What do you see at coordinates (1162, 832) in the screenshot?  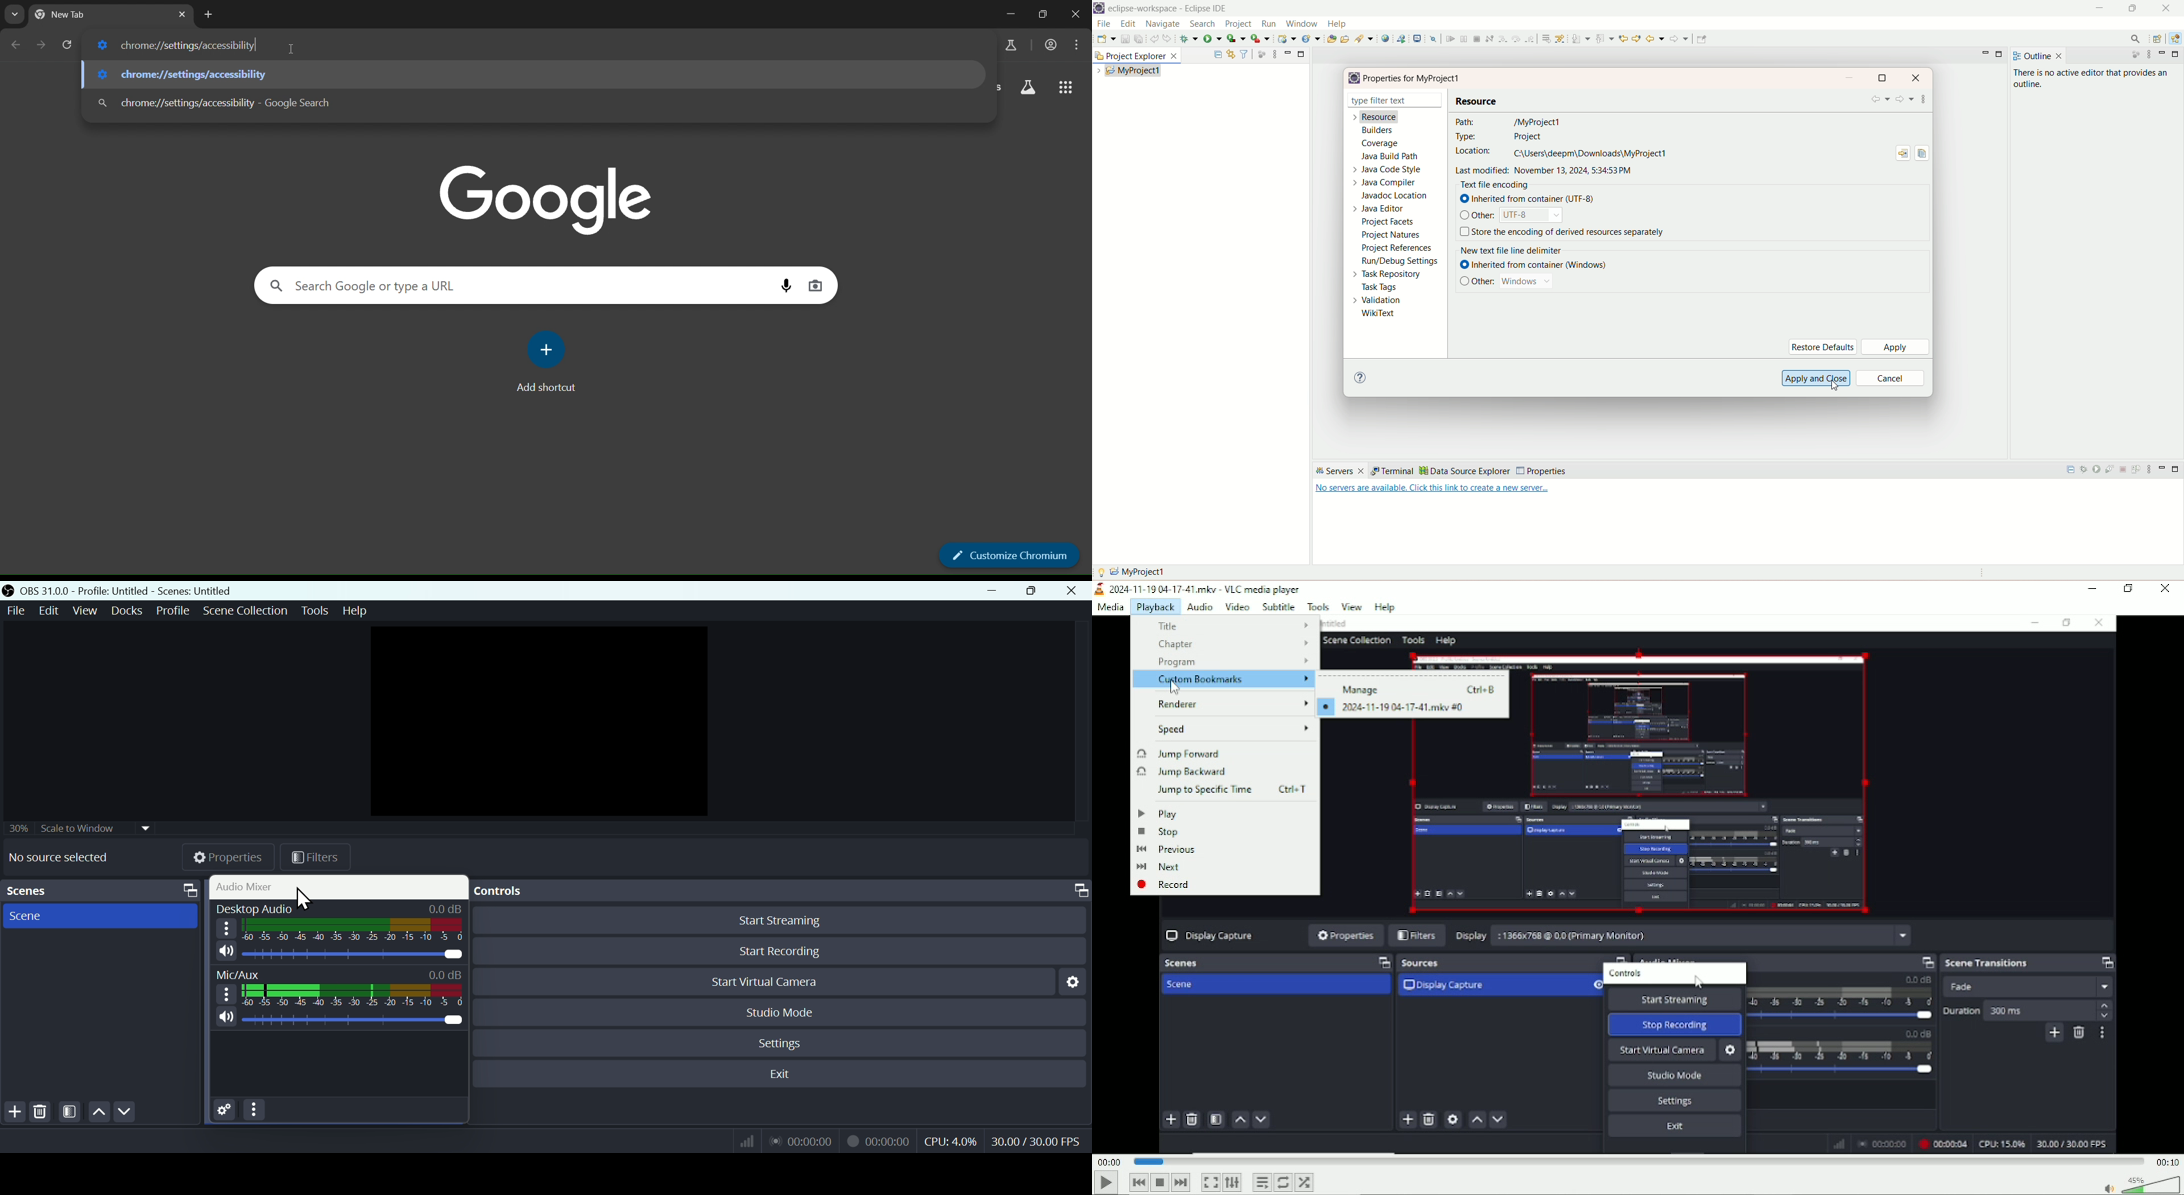 I see `Stop` at bounding box center [1162, 832].